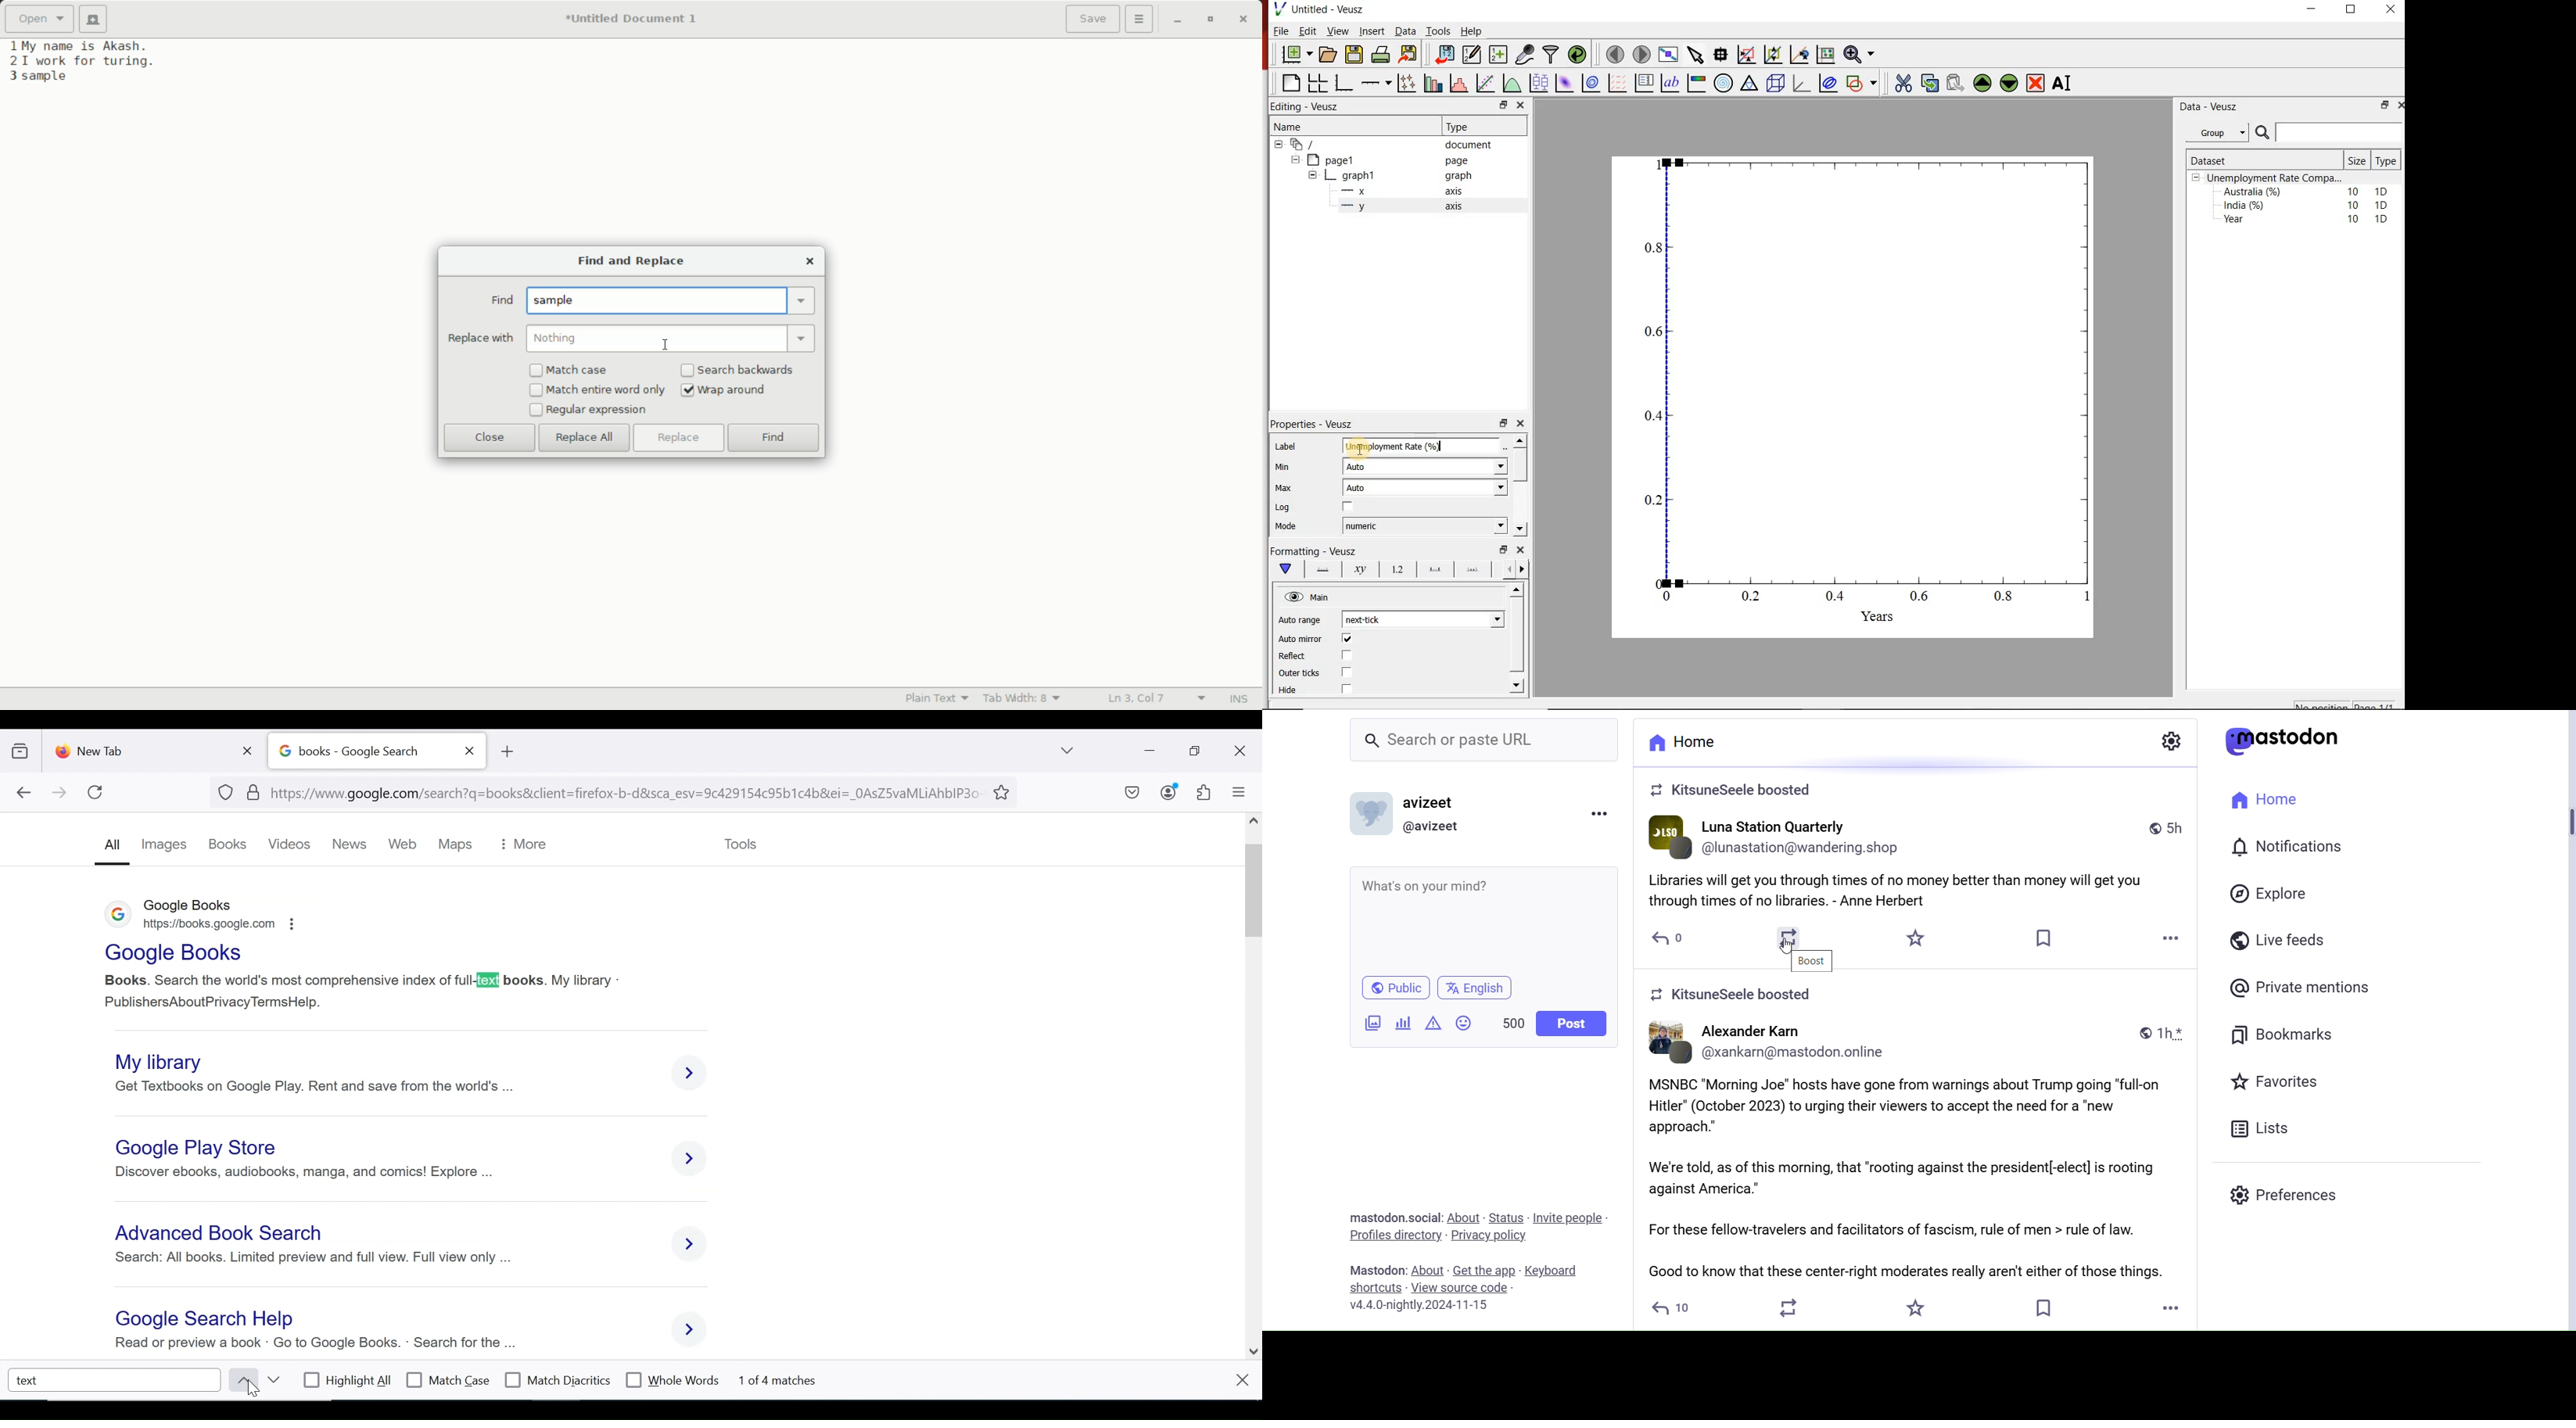 Image resolution: width=2576 pixels, height=1428 pixels. I want to click on match case, so click(579, 371).